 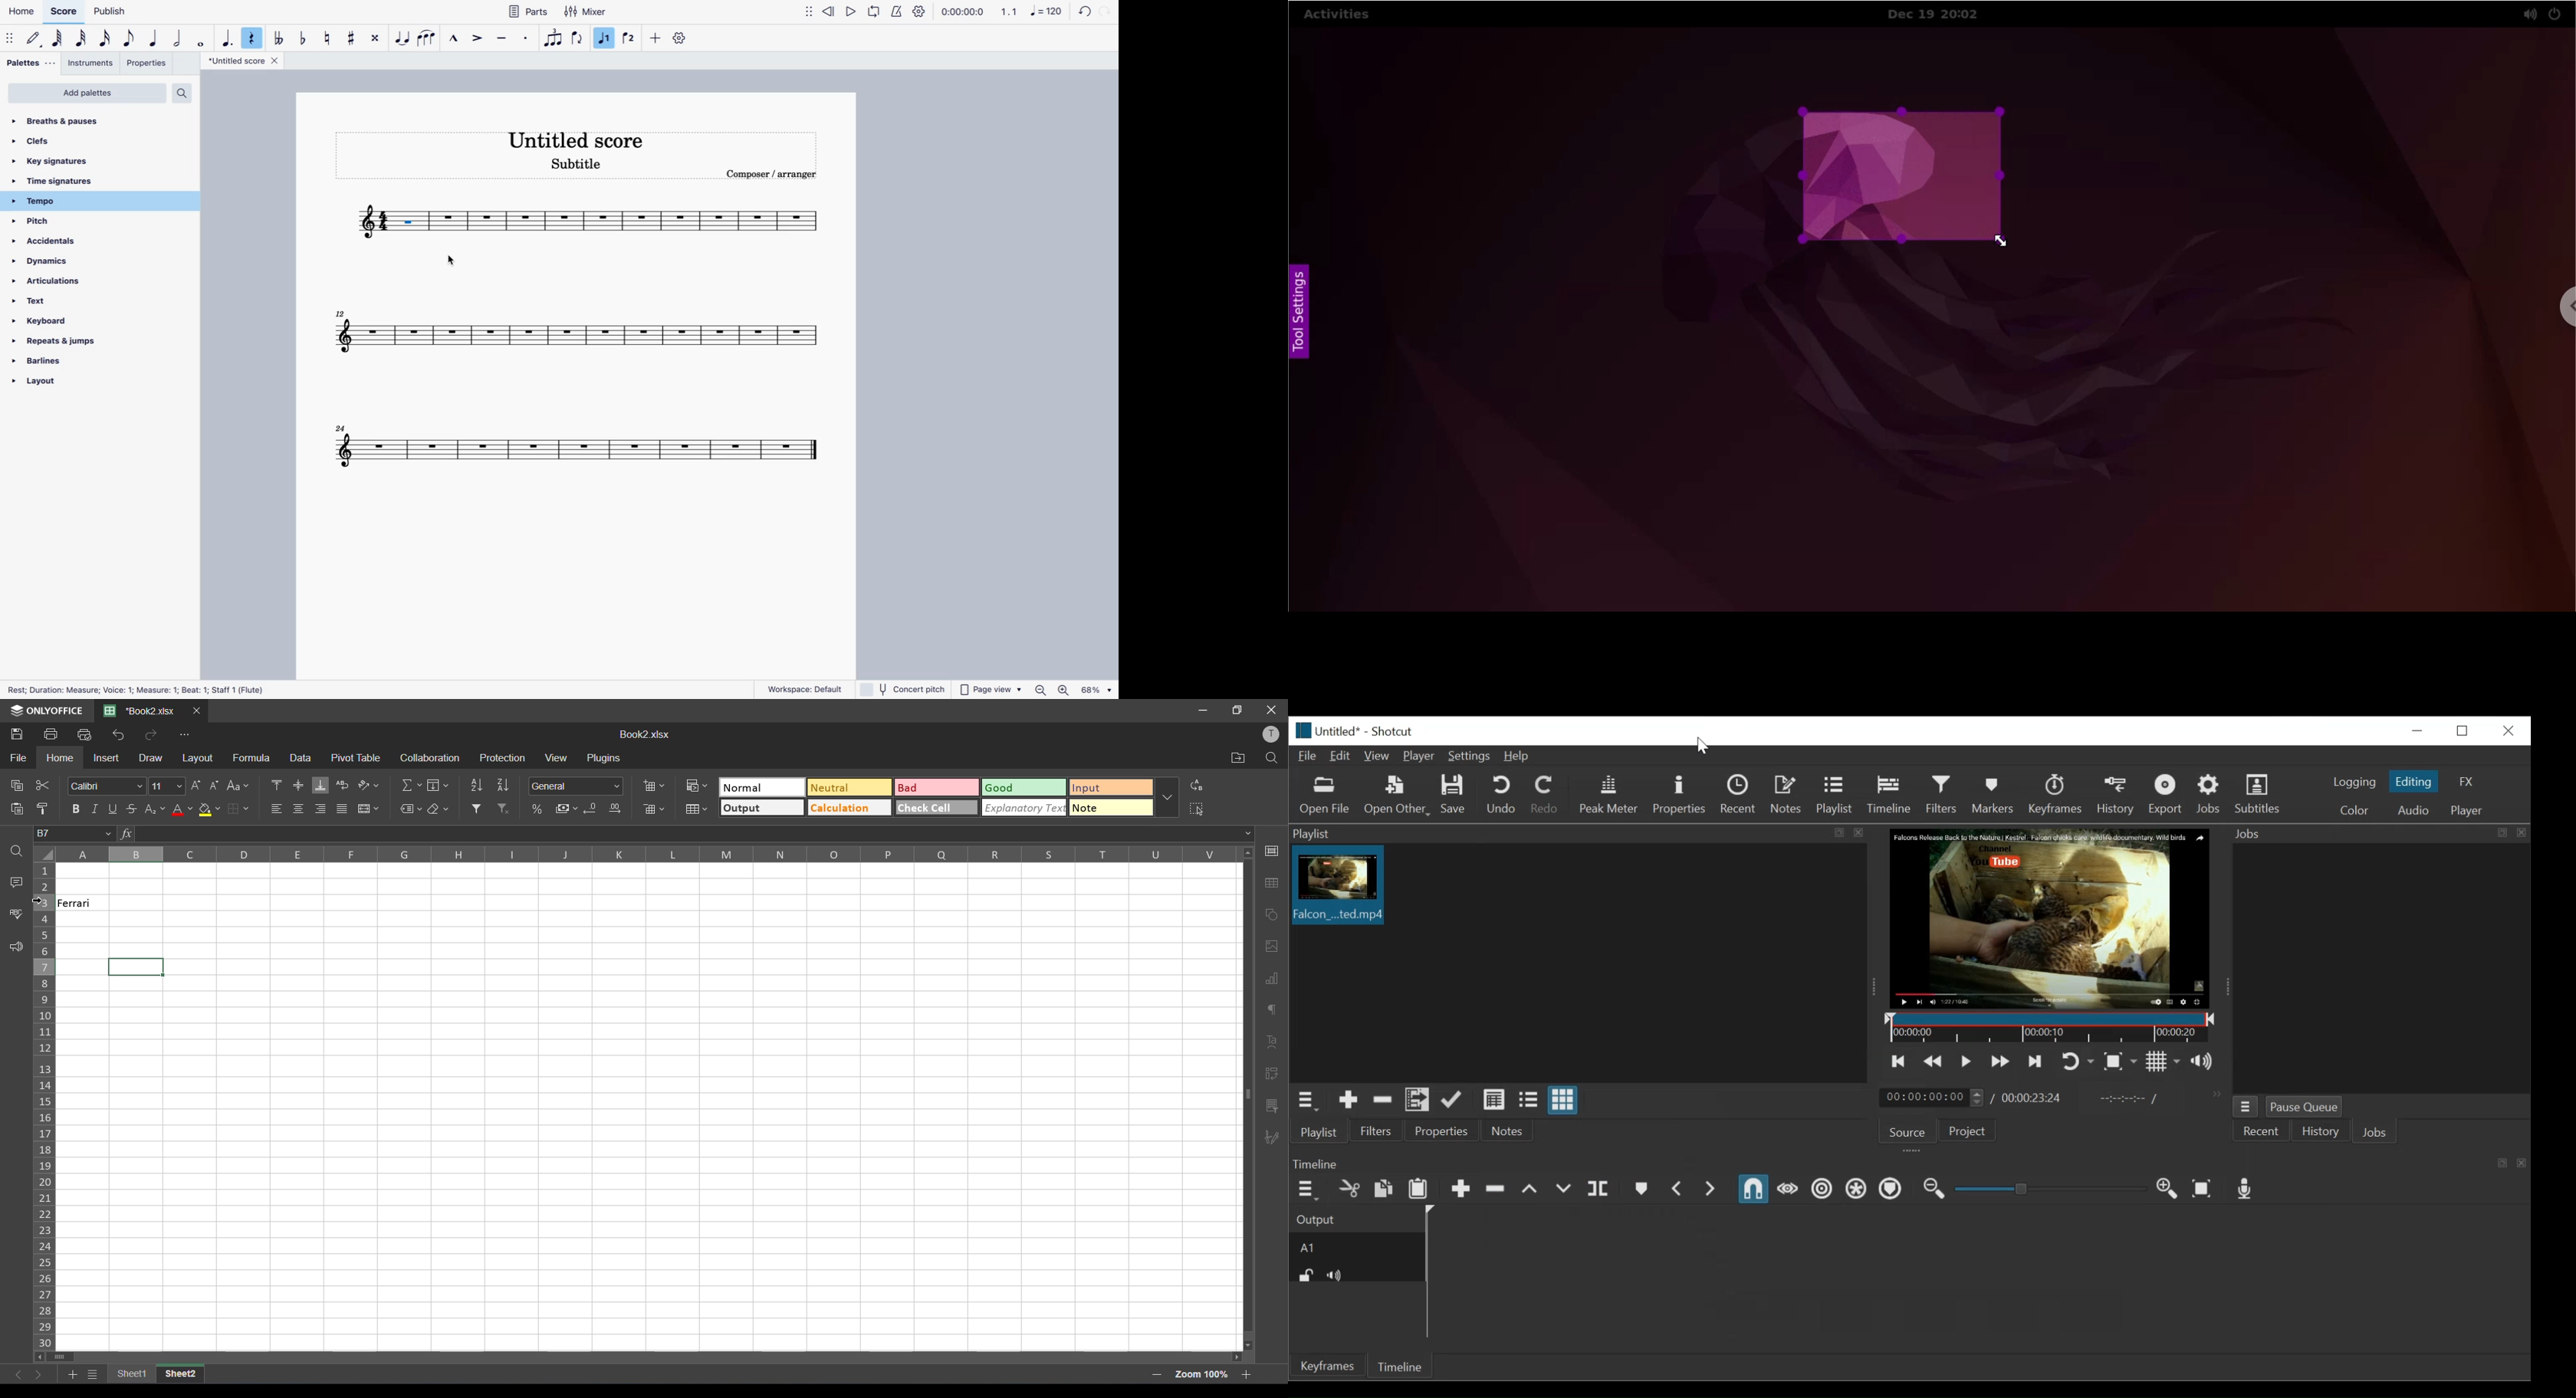 What do you see at coordinates (73, 284) in the screenshot?
I see `articulations` at bounding box center [73, 284].